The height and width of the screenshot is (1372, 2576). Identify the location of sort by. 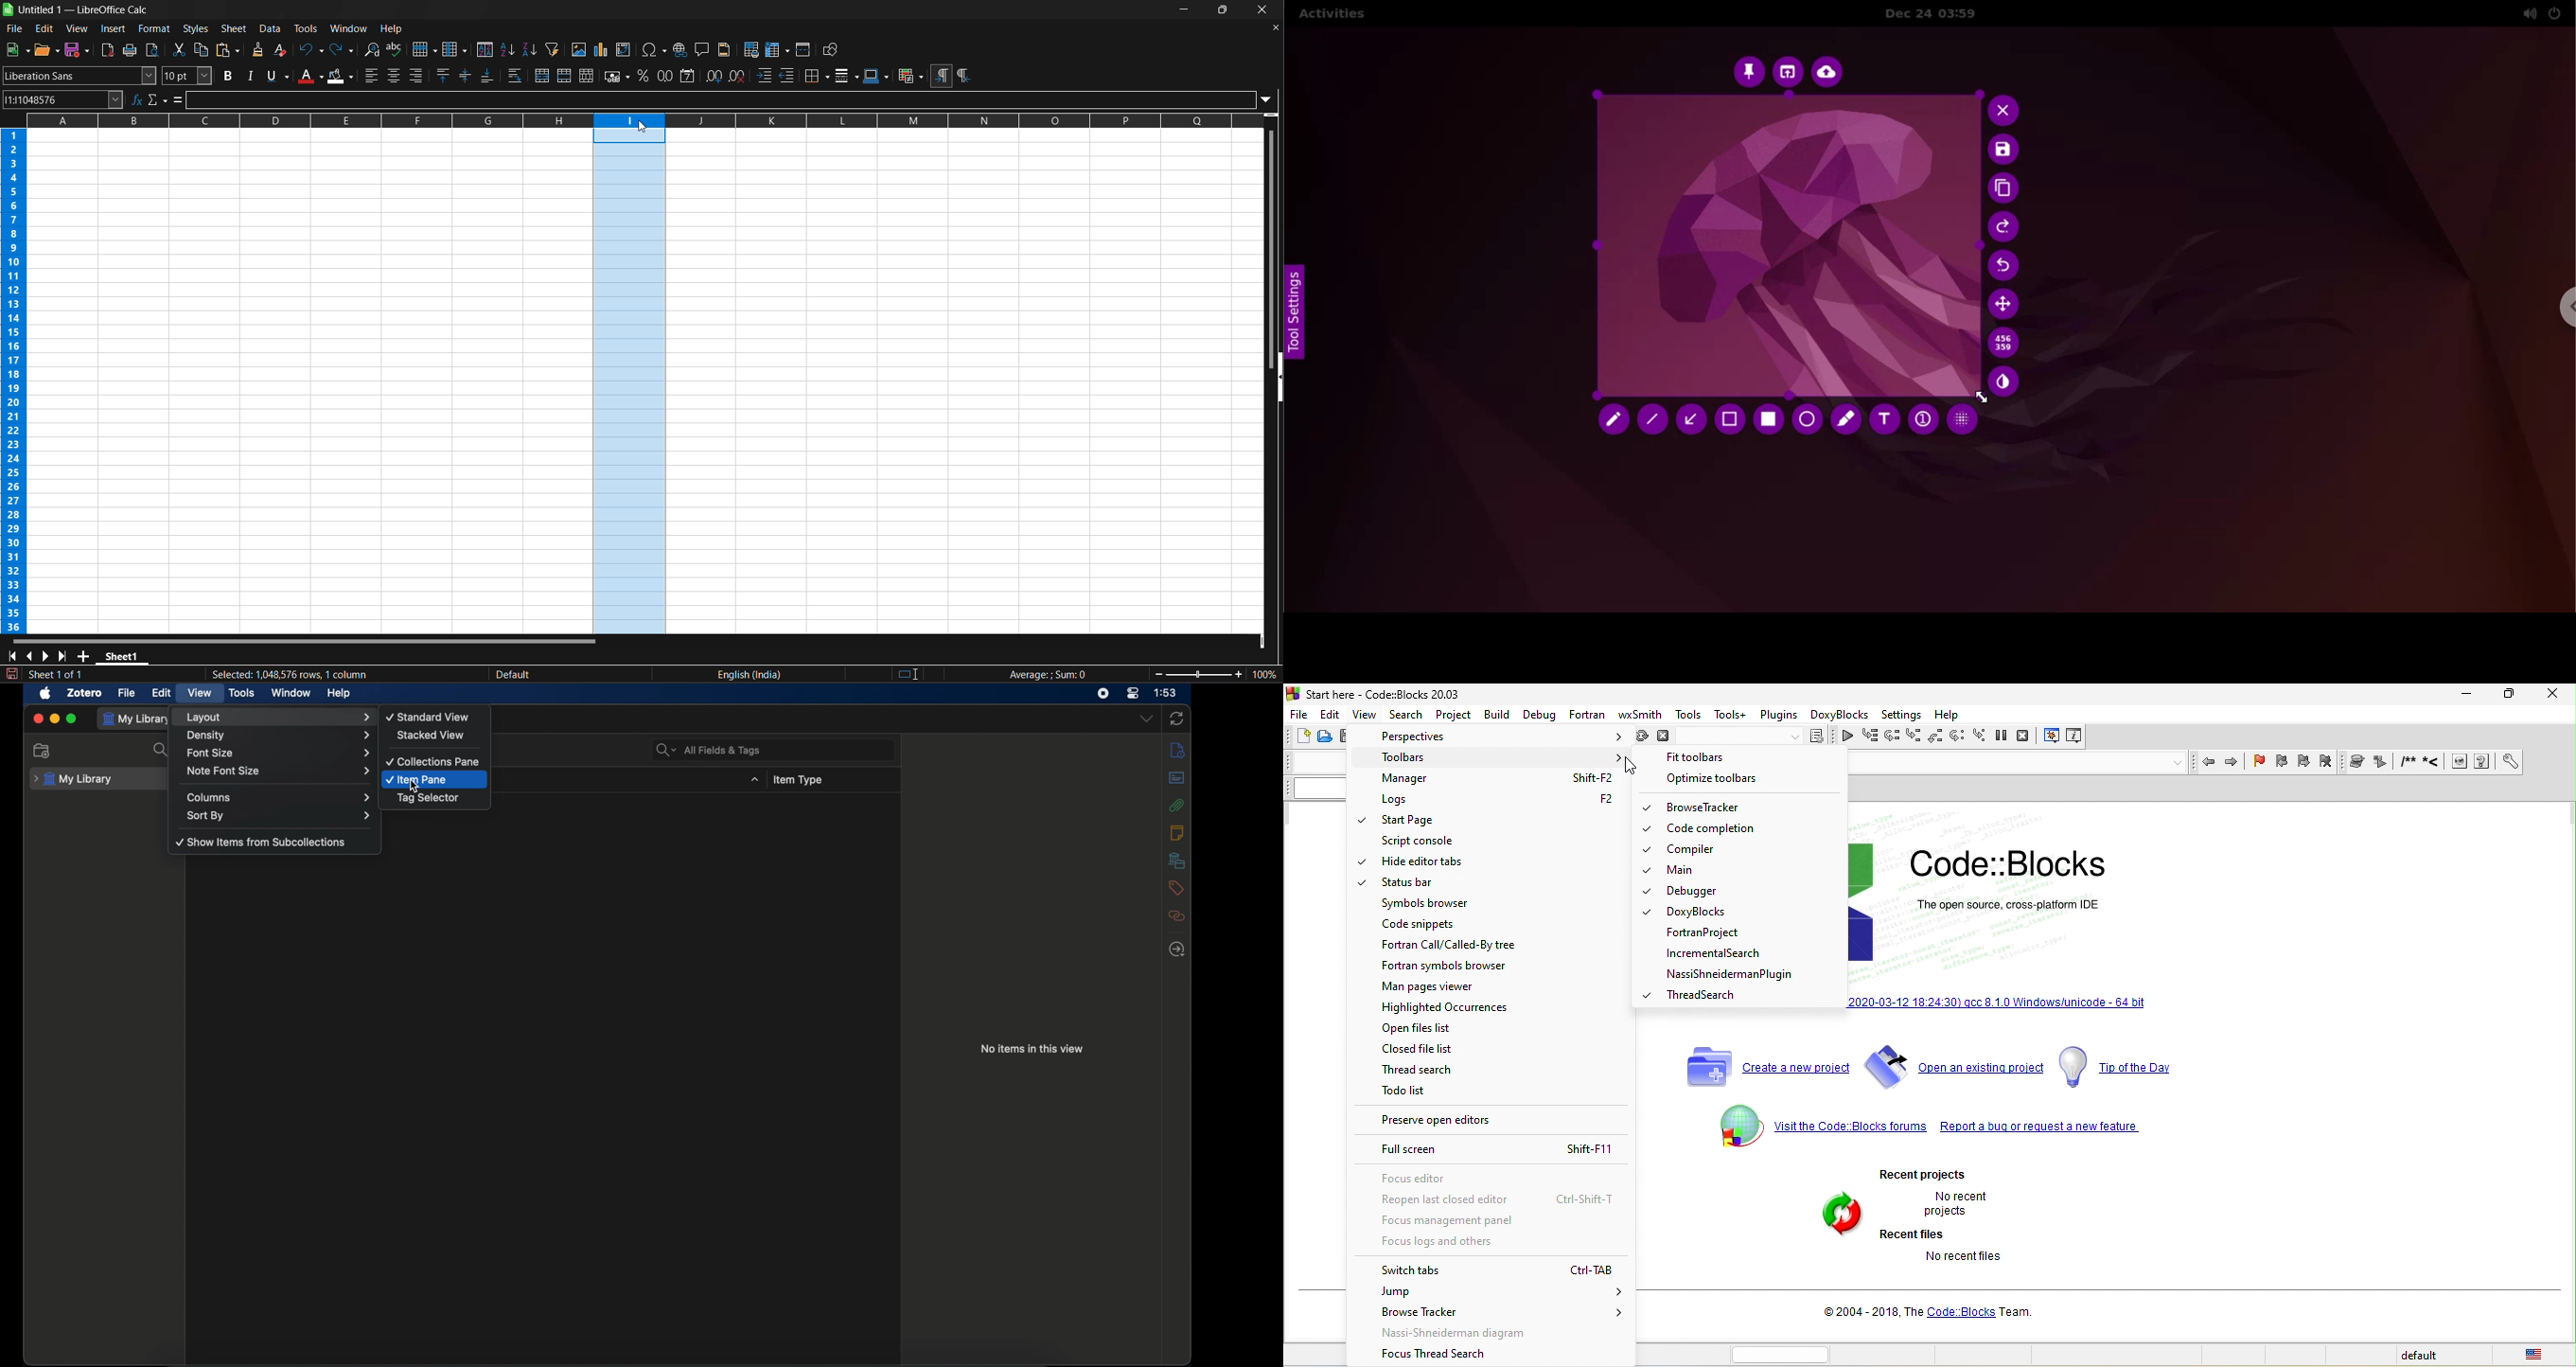
(280, 816).